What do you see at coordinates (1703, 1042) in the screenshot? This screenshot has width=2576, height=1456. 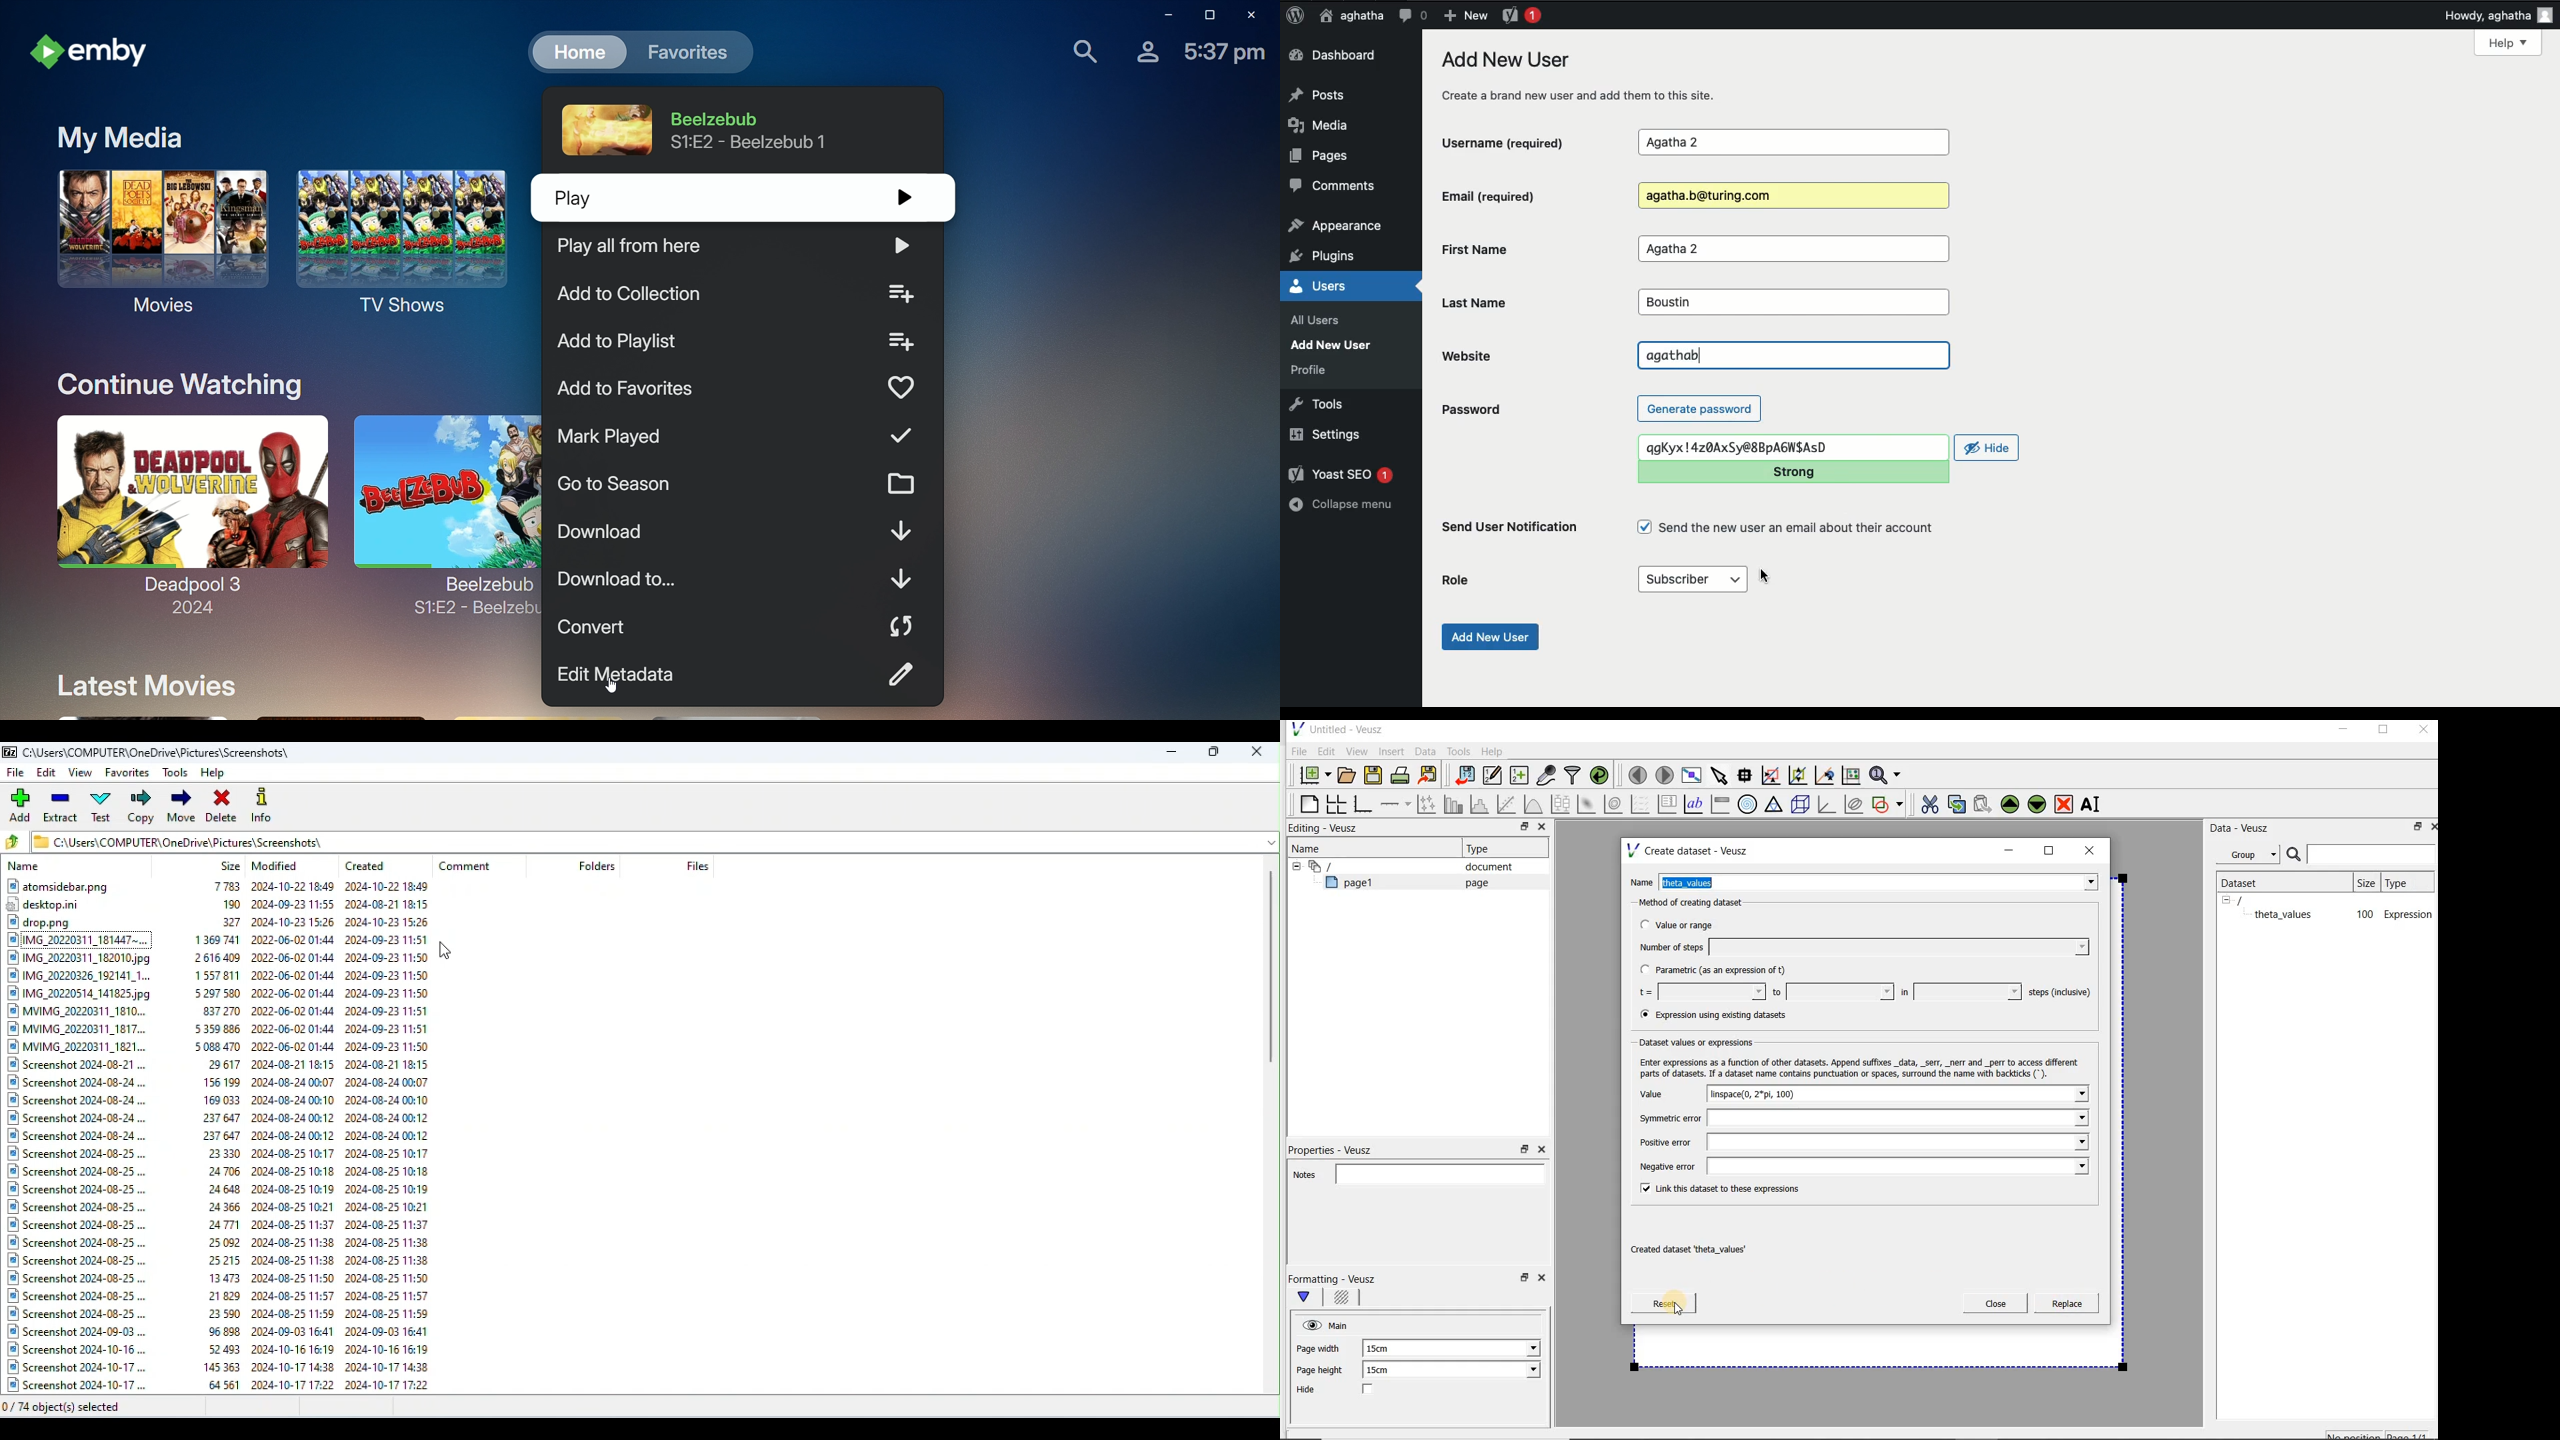 I see `Dataset values or expressions` at bounding box center [1703, 1042].